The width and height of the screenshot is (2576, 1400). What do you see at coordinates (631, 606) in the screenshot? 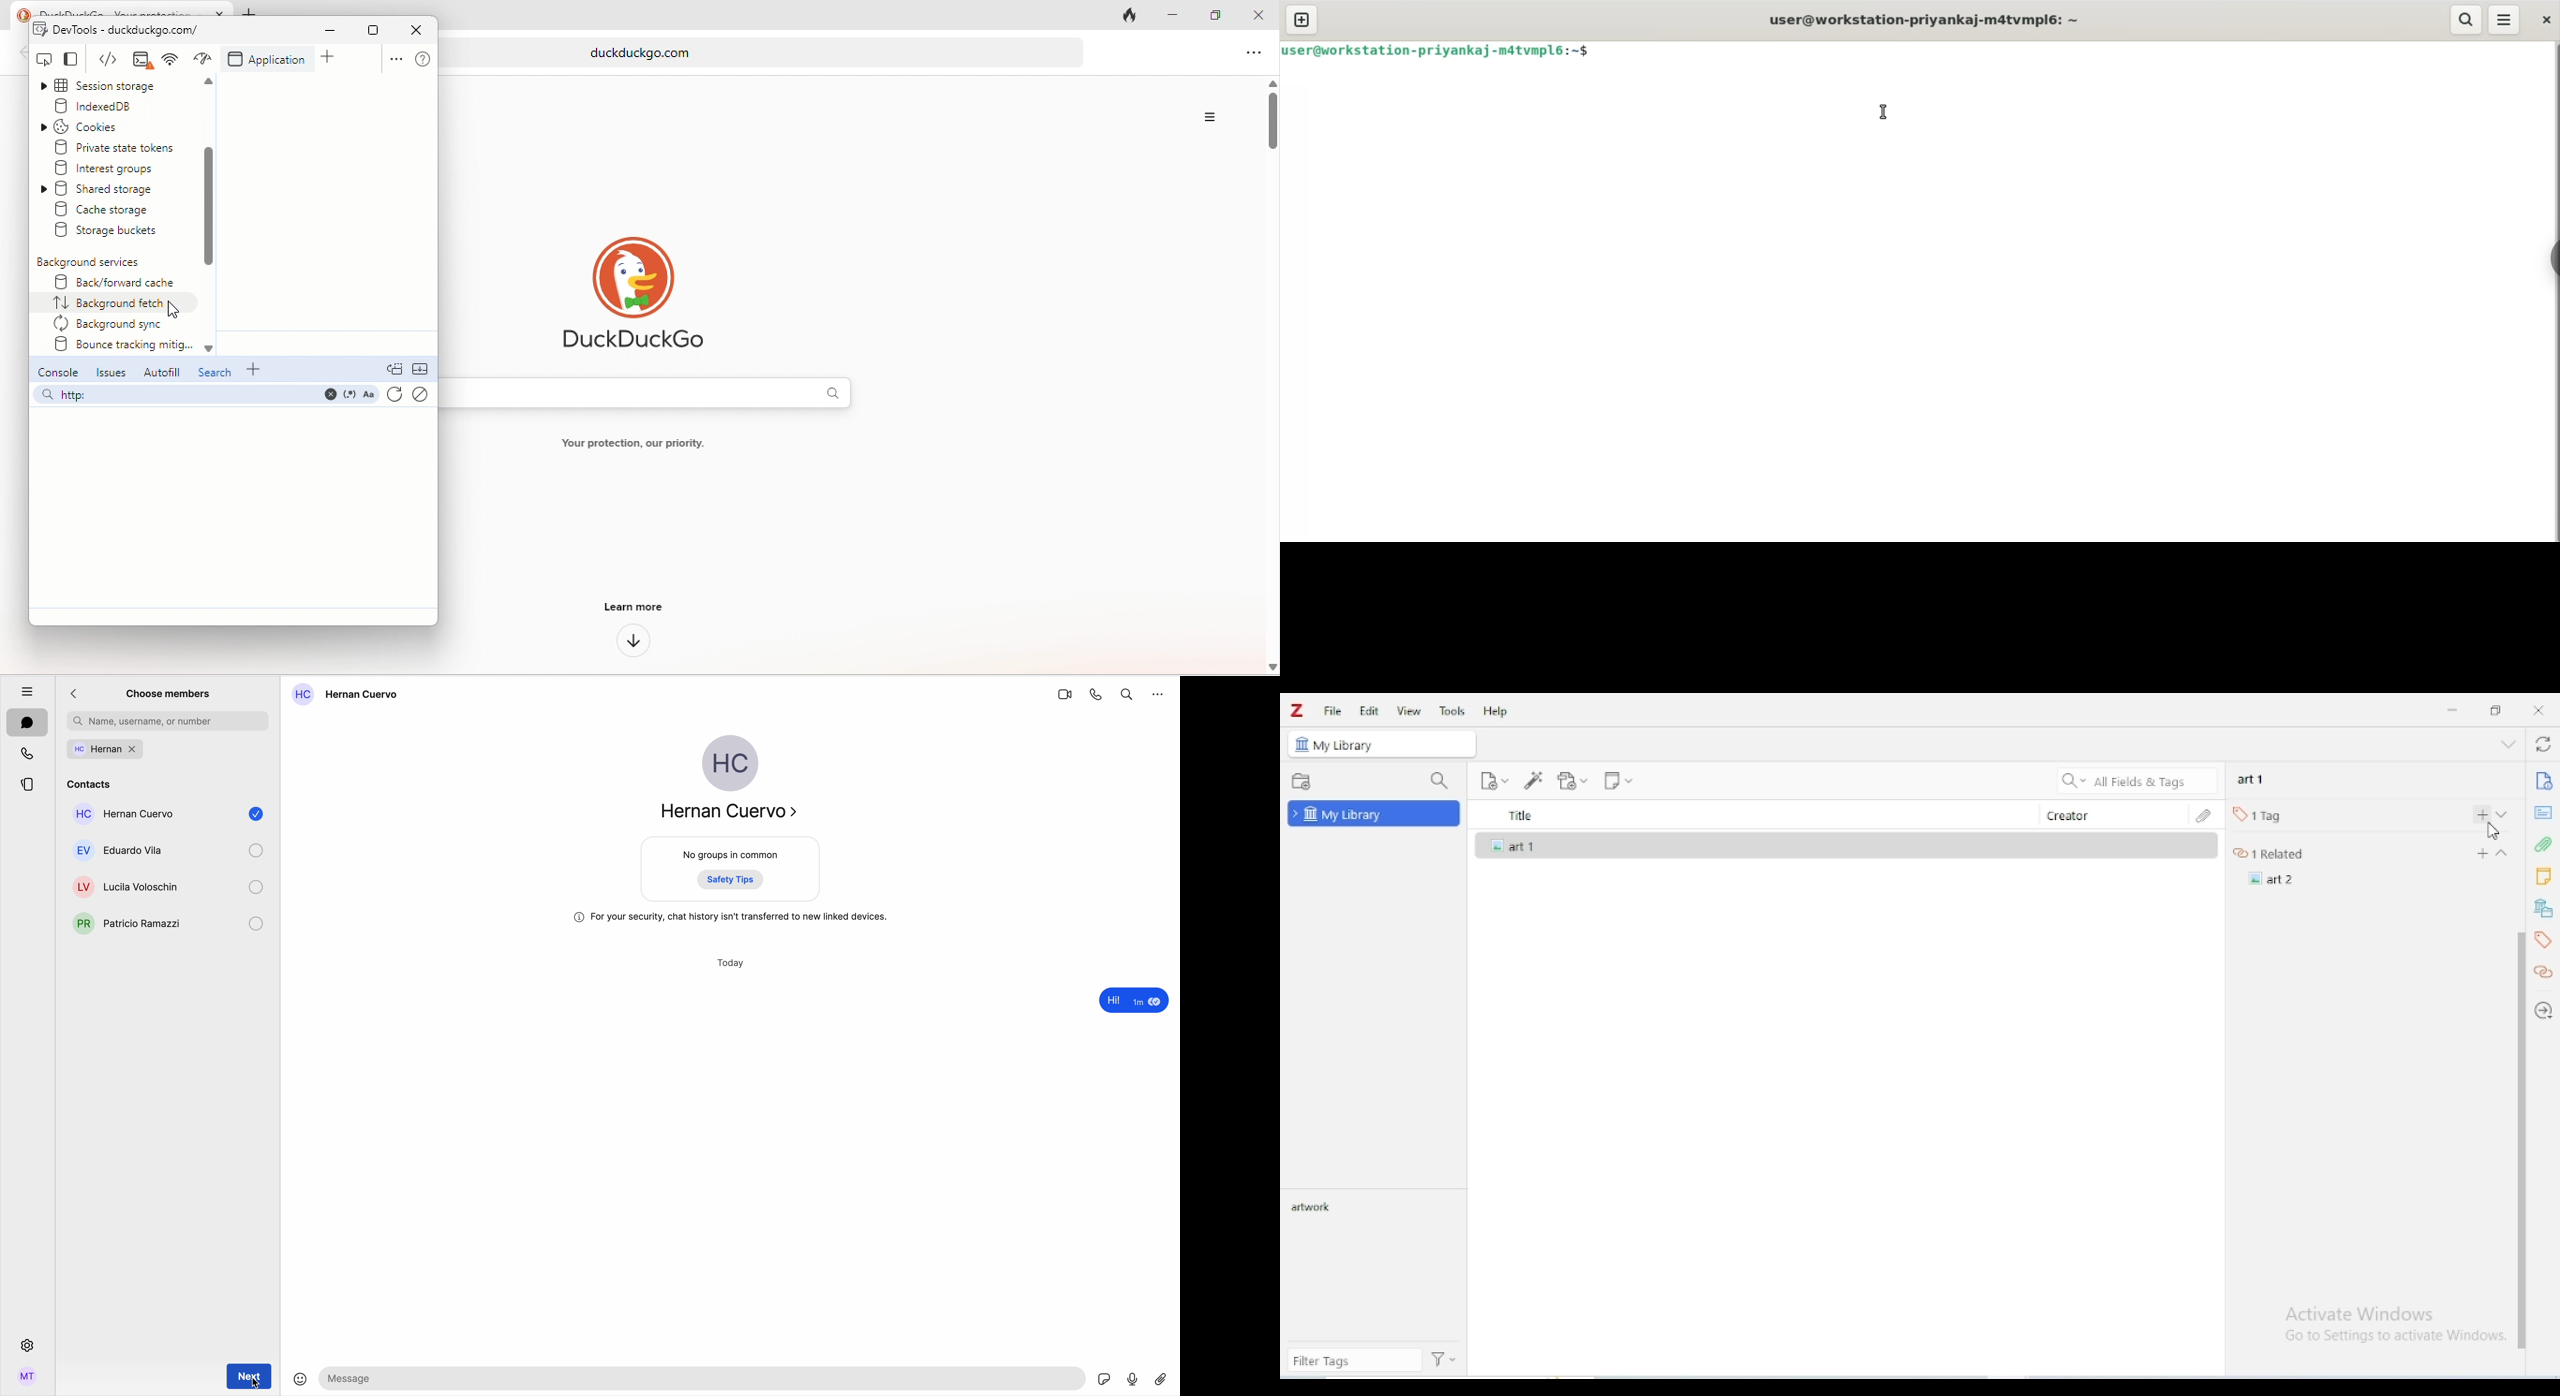
I see `learn more` at bounding box center [631, 606].